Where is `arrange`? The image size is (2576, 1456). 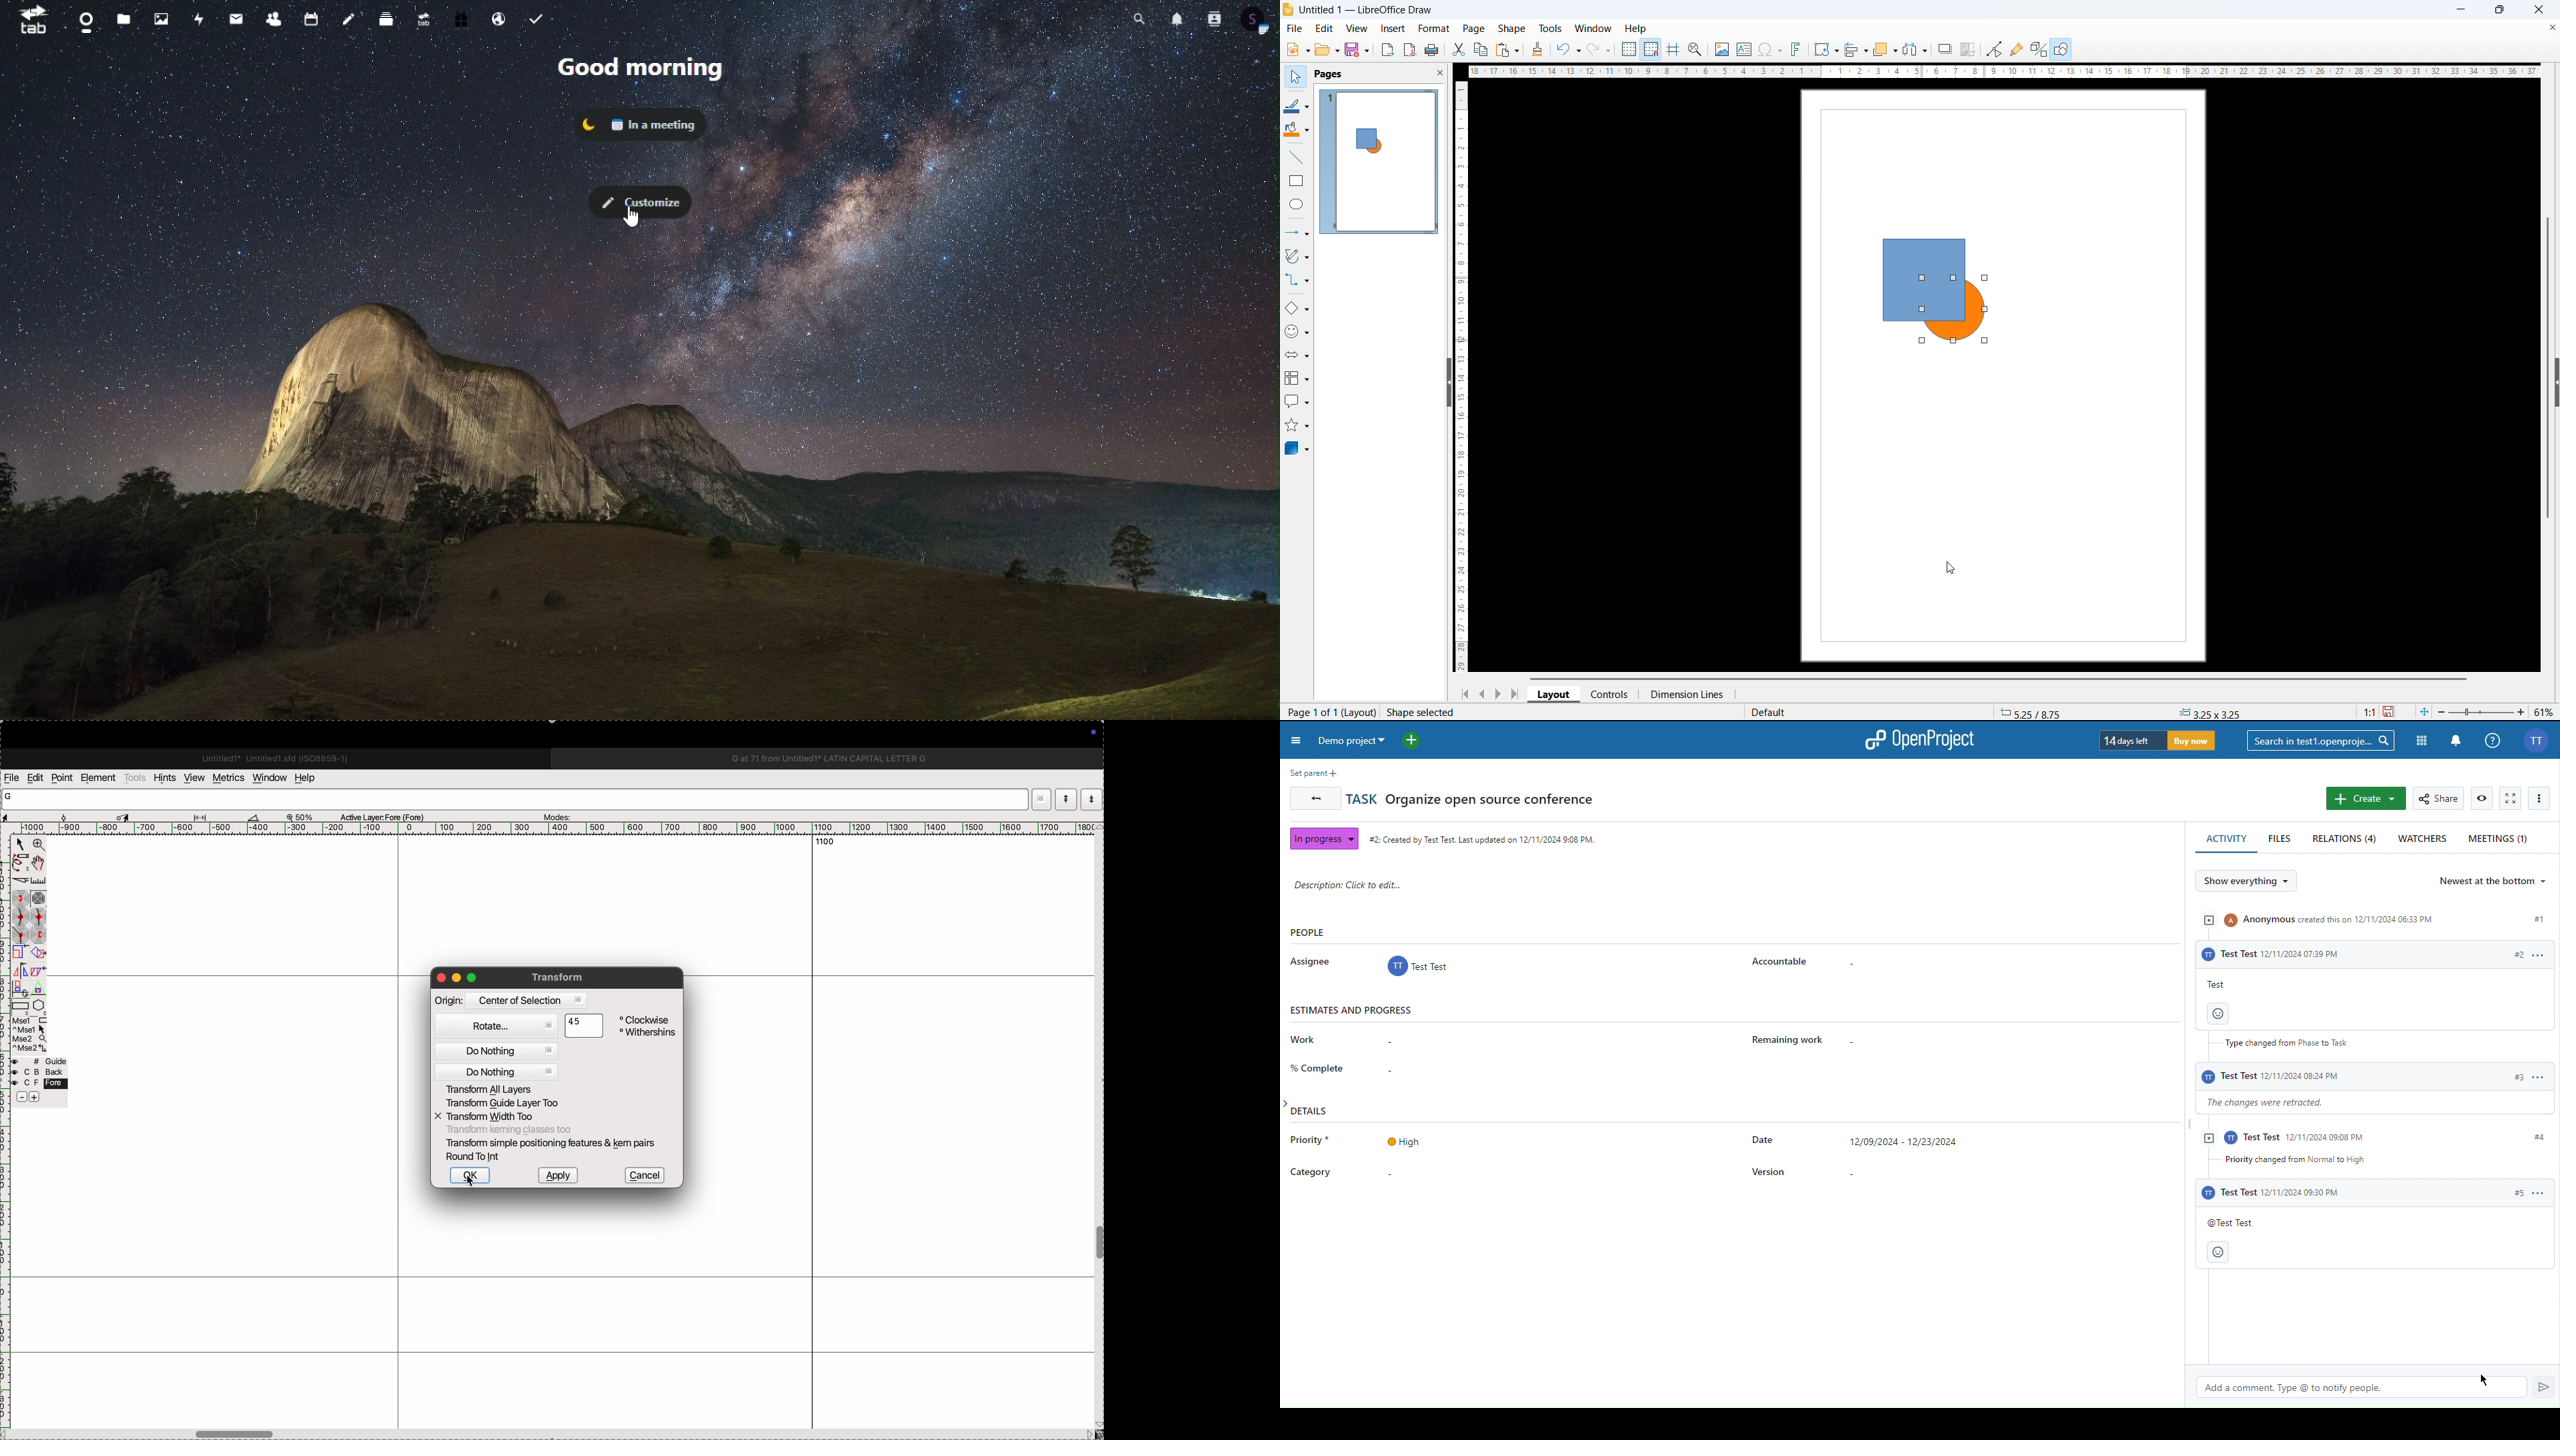
arrange is located at coordinates (1885, 50).